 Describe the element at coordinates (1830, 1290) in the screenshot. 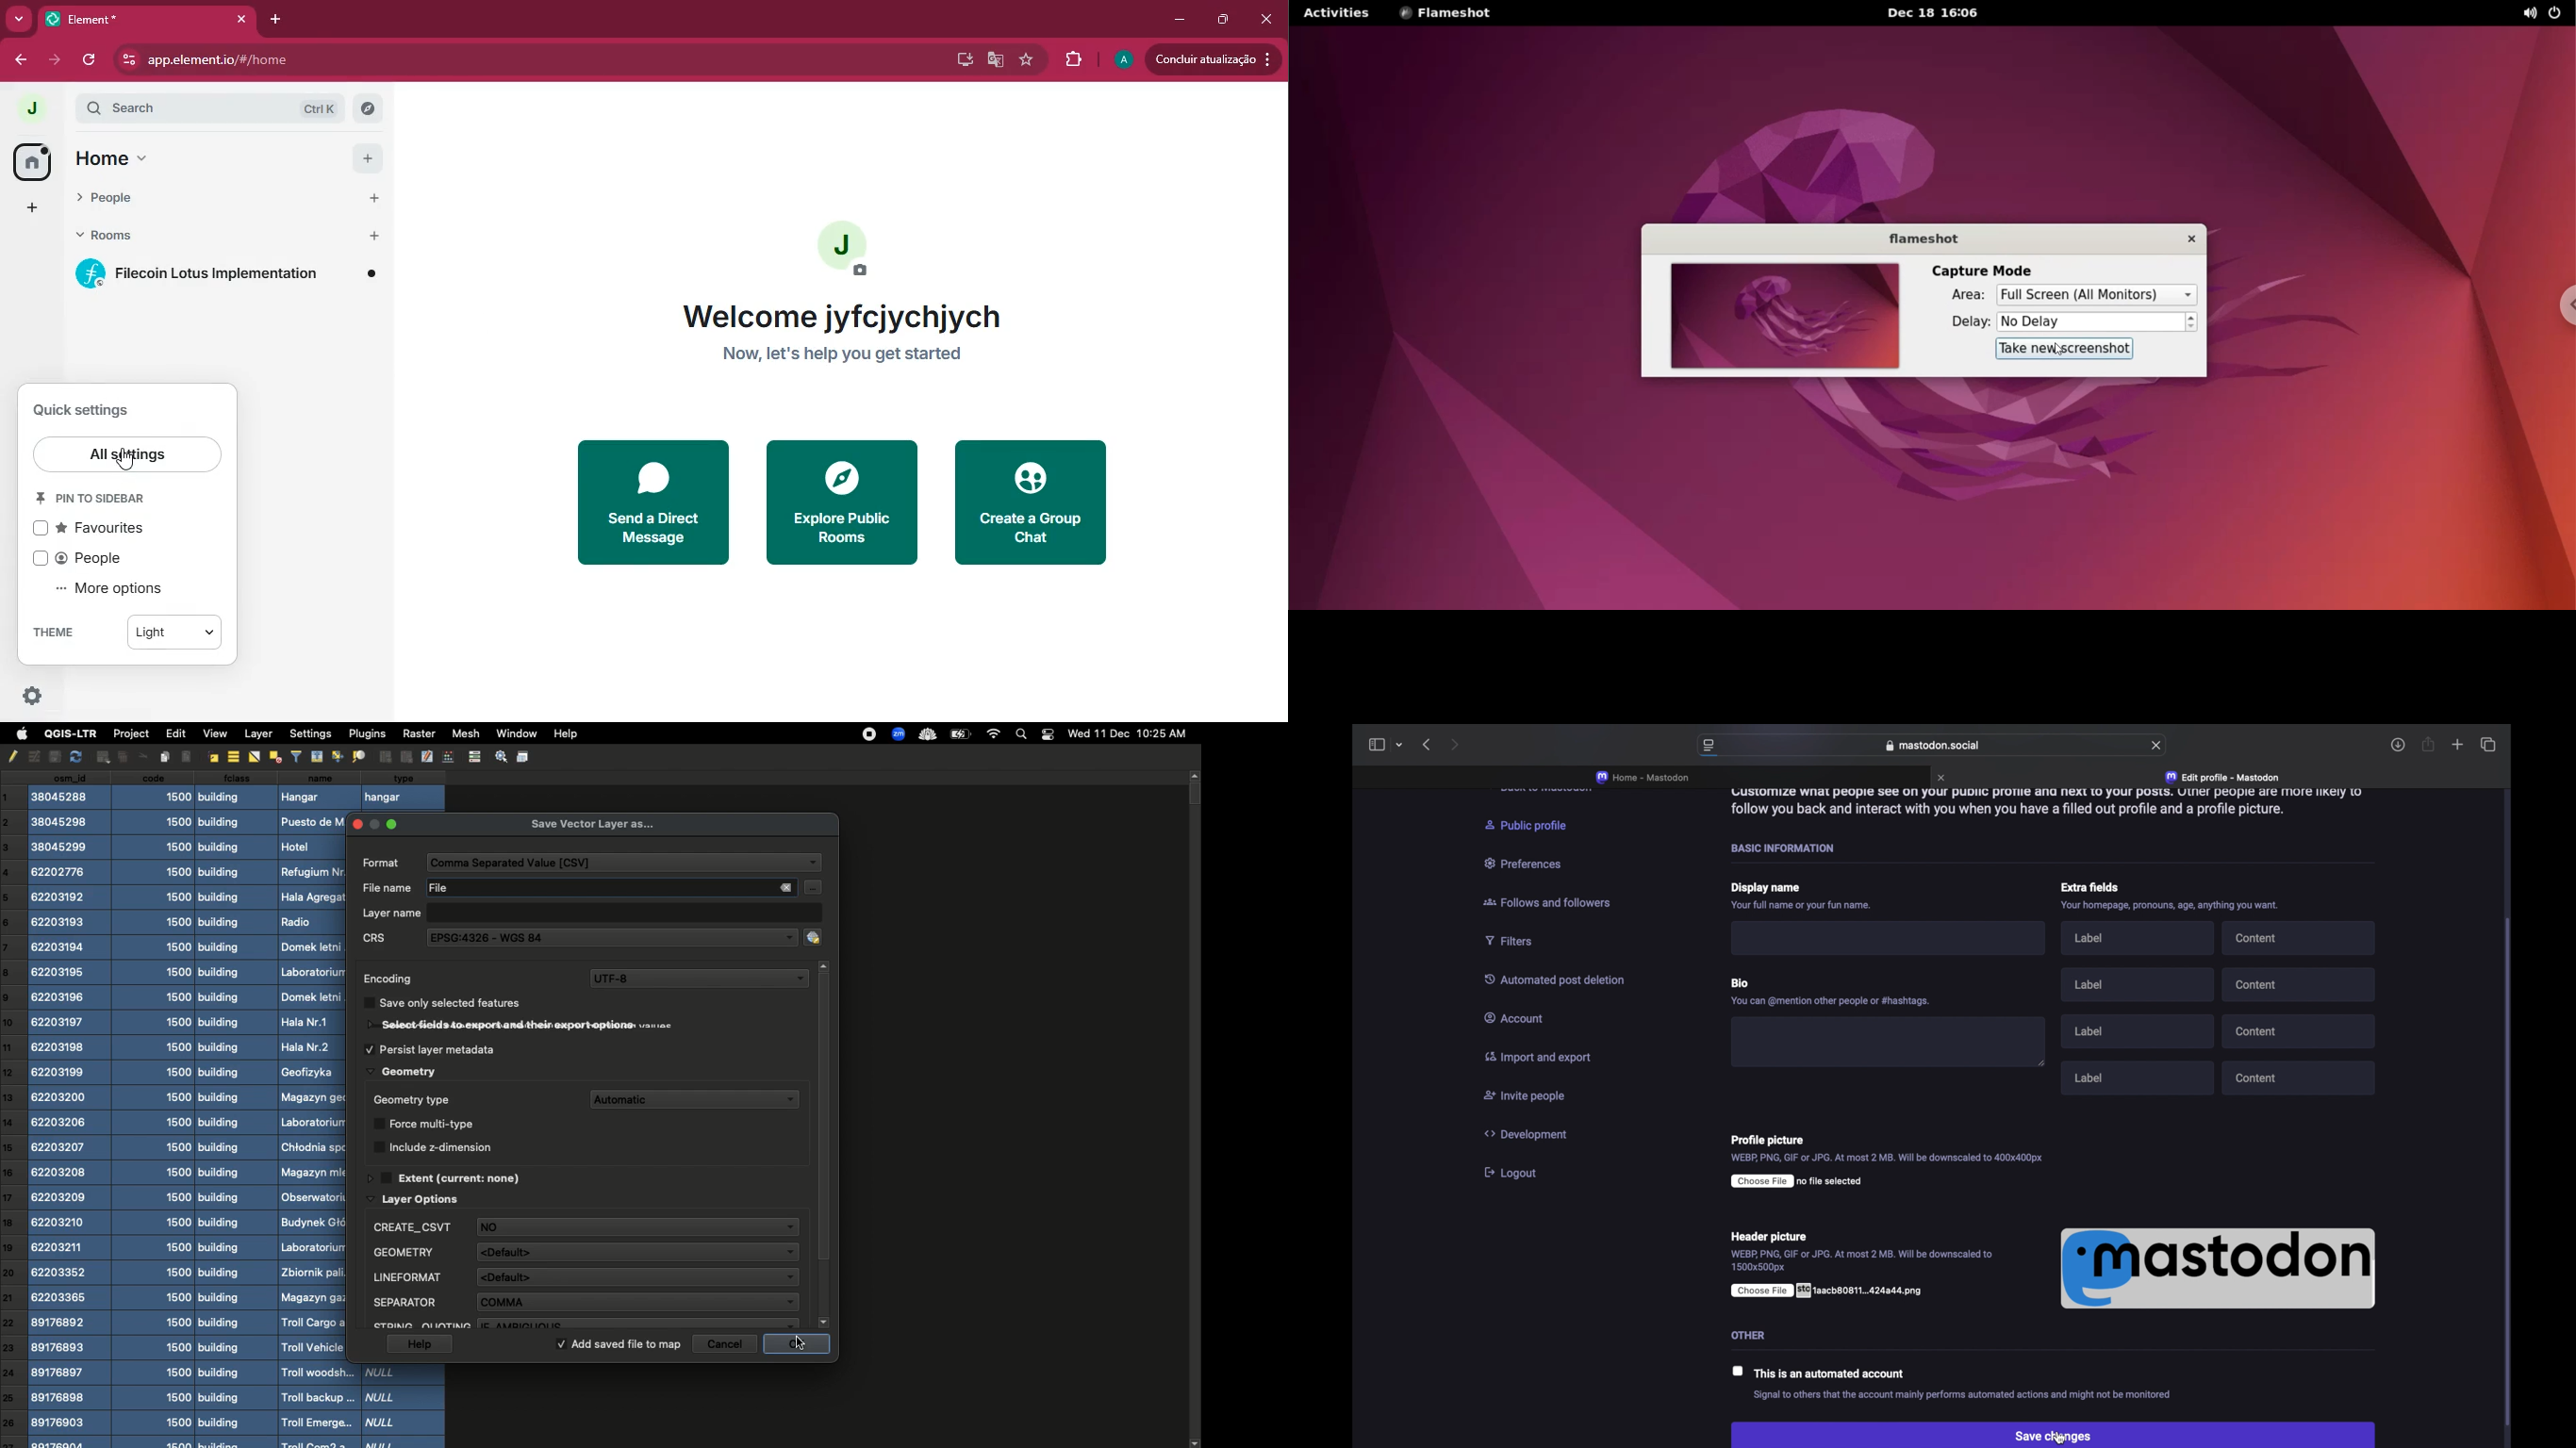

I see `file` at that location.